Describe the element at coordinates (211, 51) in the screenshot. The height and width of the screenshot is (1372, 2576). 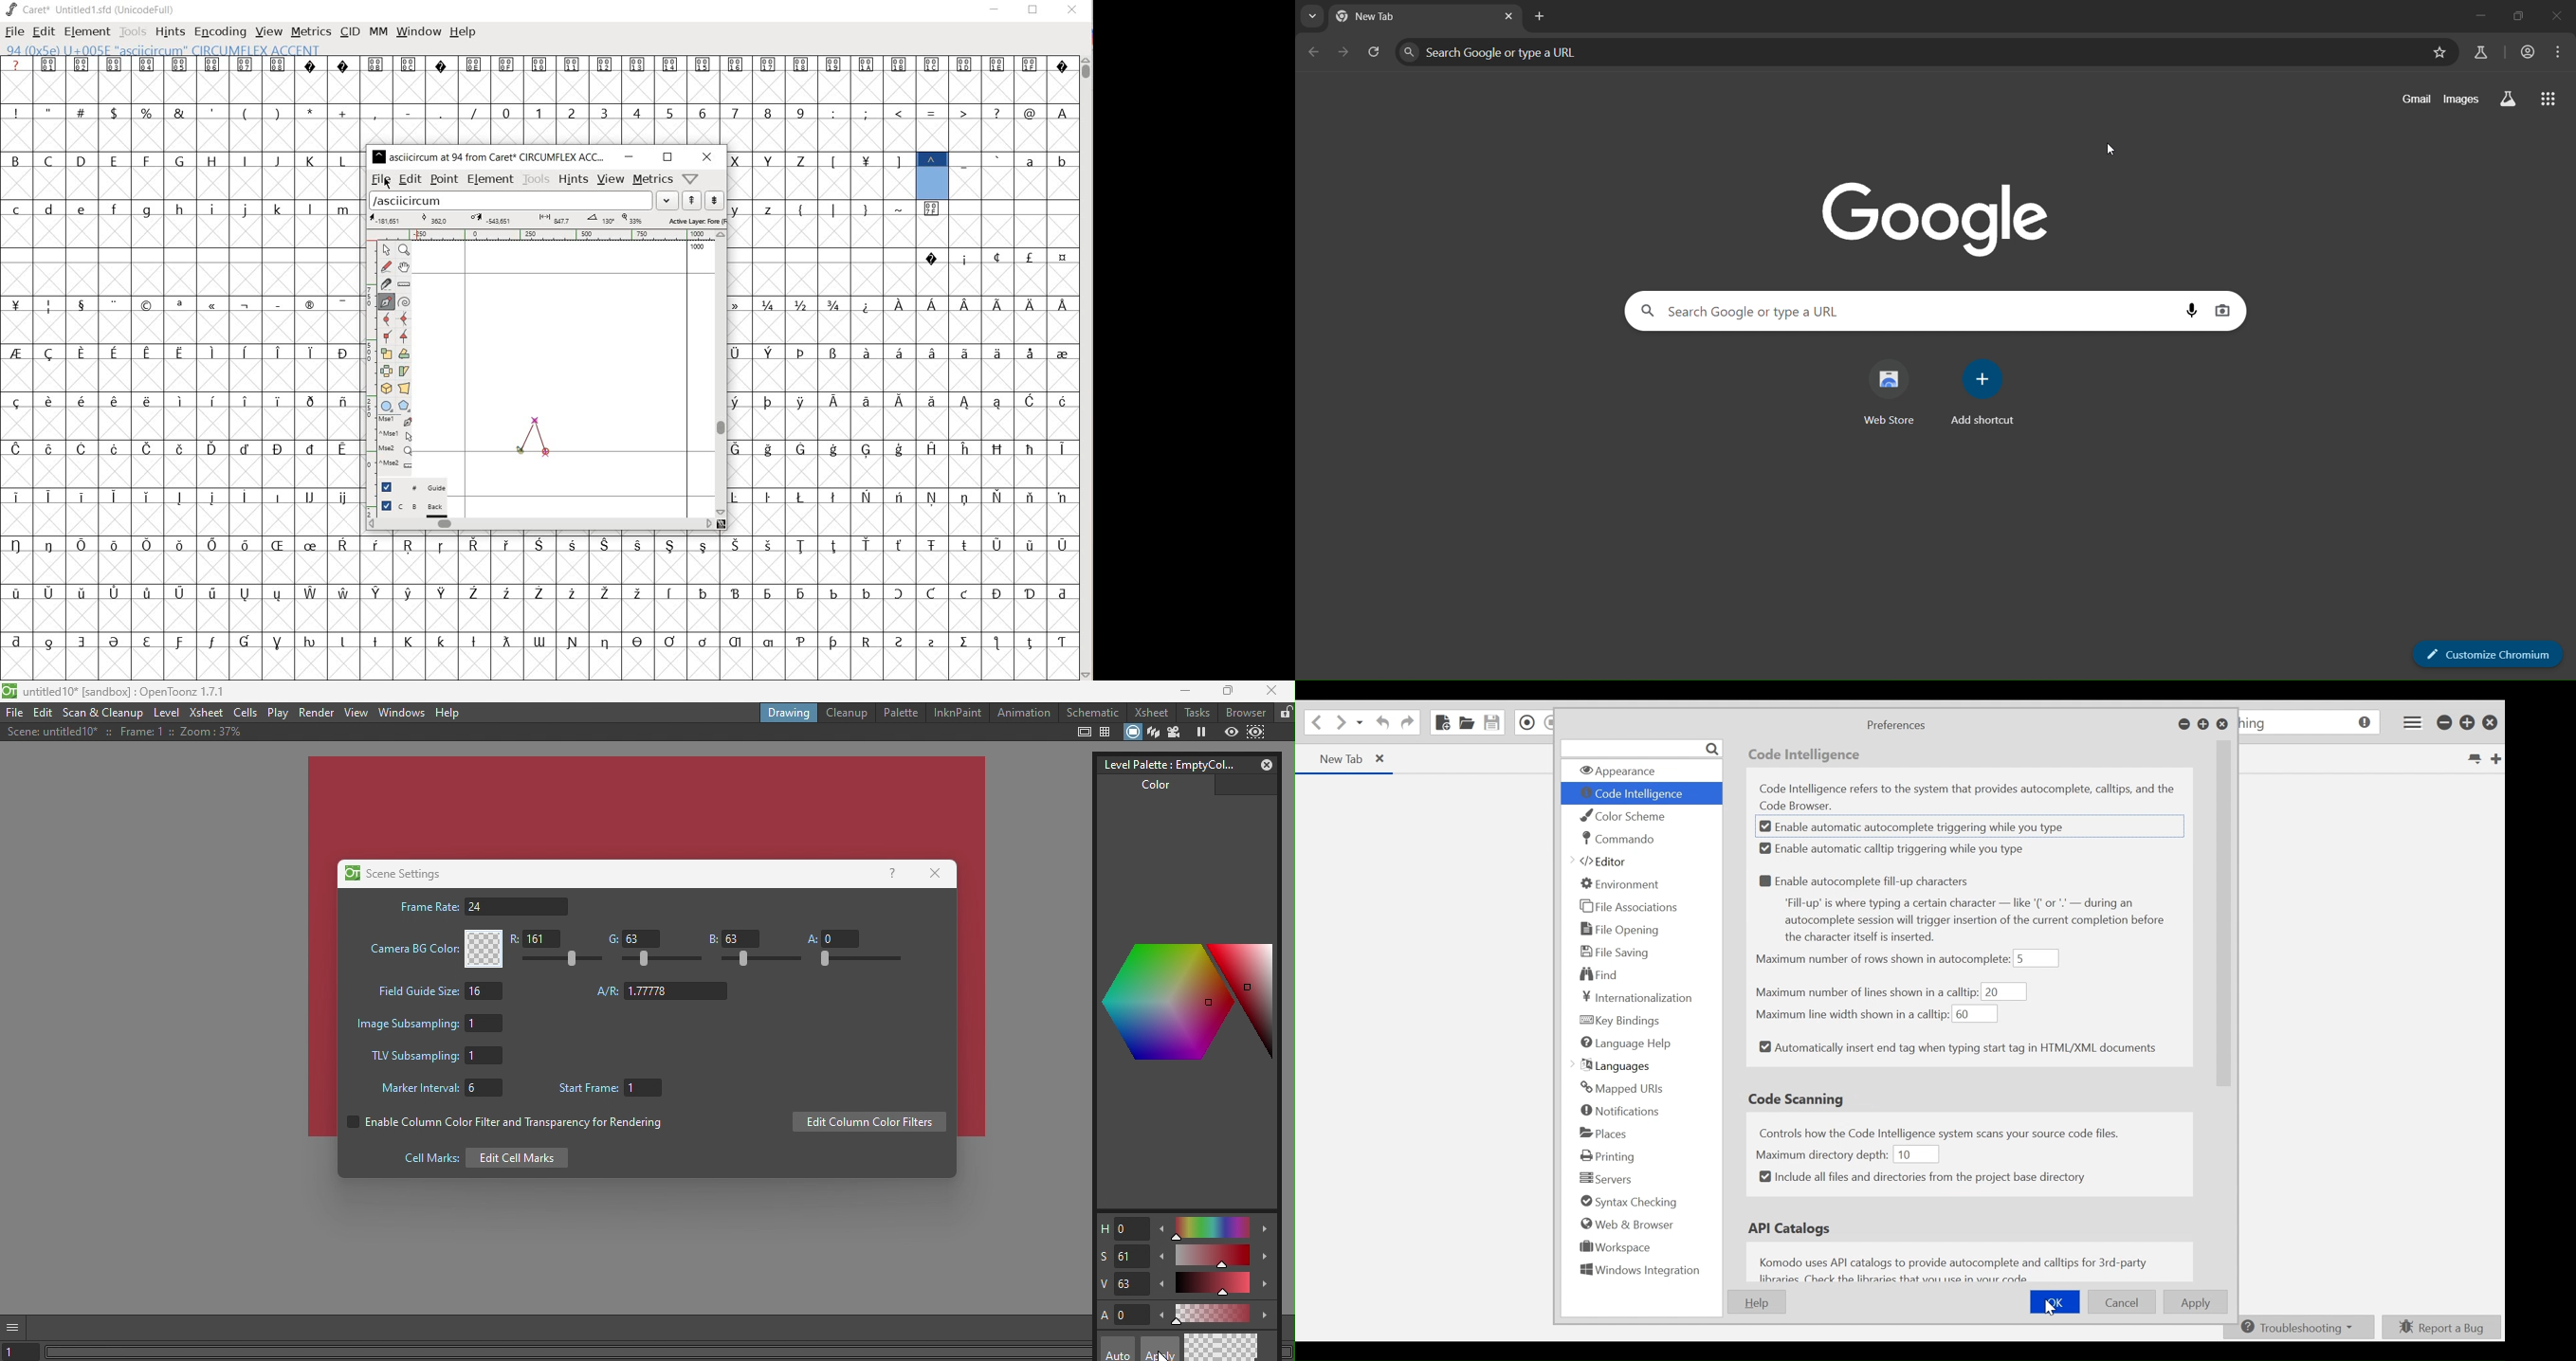
I see `94 0xSe U+00SE "asciicircum CIRCUMFLEX ACCENT` at that location.